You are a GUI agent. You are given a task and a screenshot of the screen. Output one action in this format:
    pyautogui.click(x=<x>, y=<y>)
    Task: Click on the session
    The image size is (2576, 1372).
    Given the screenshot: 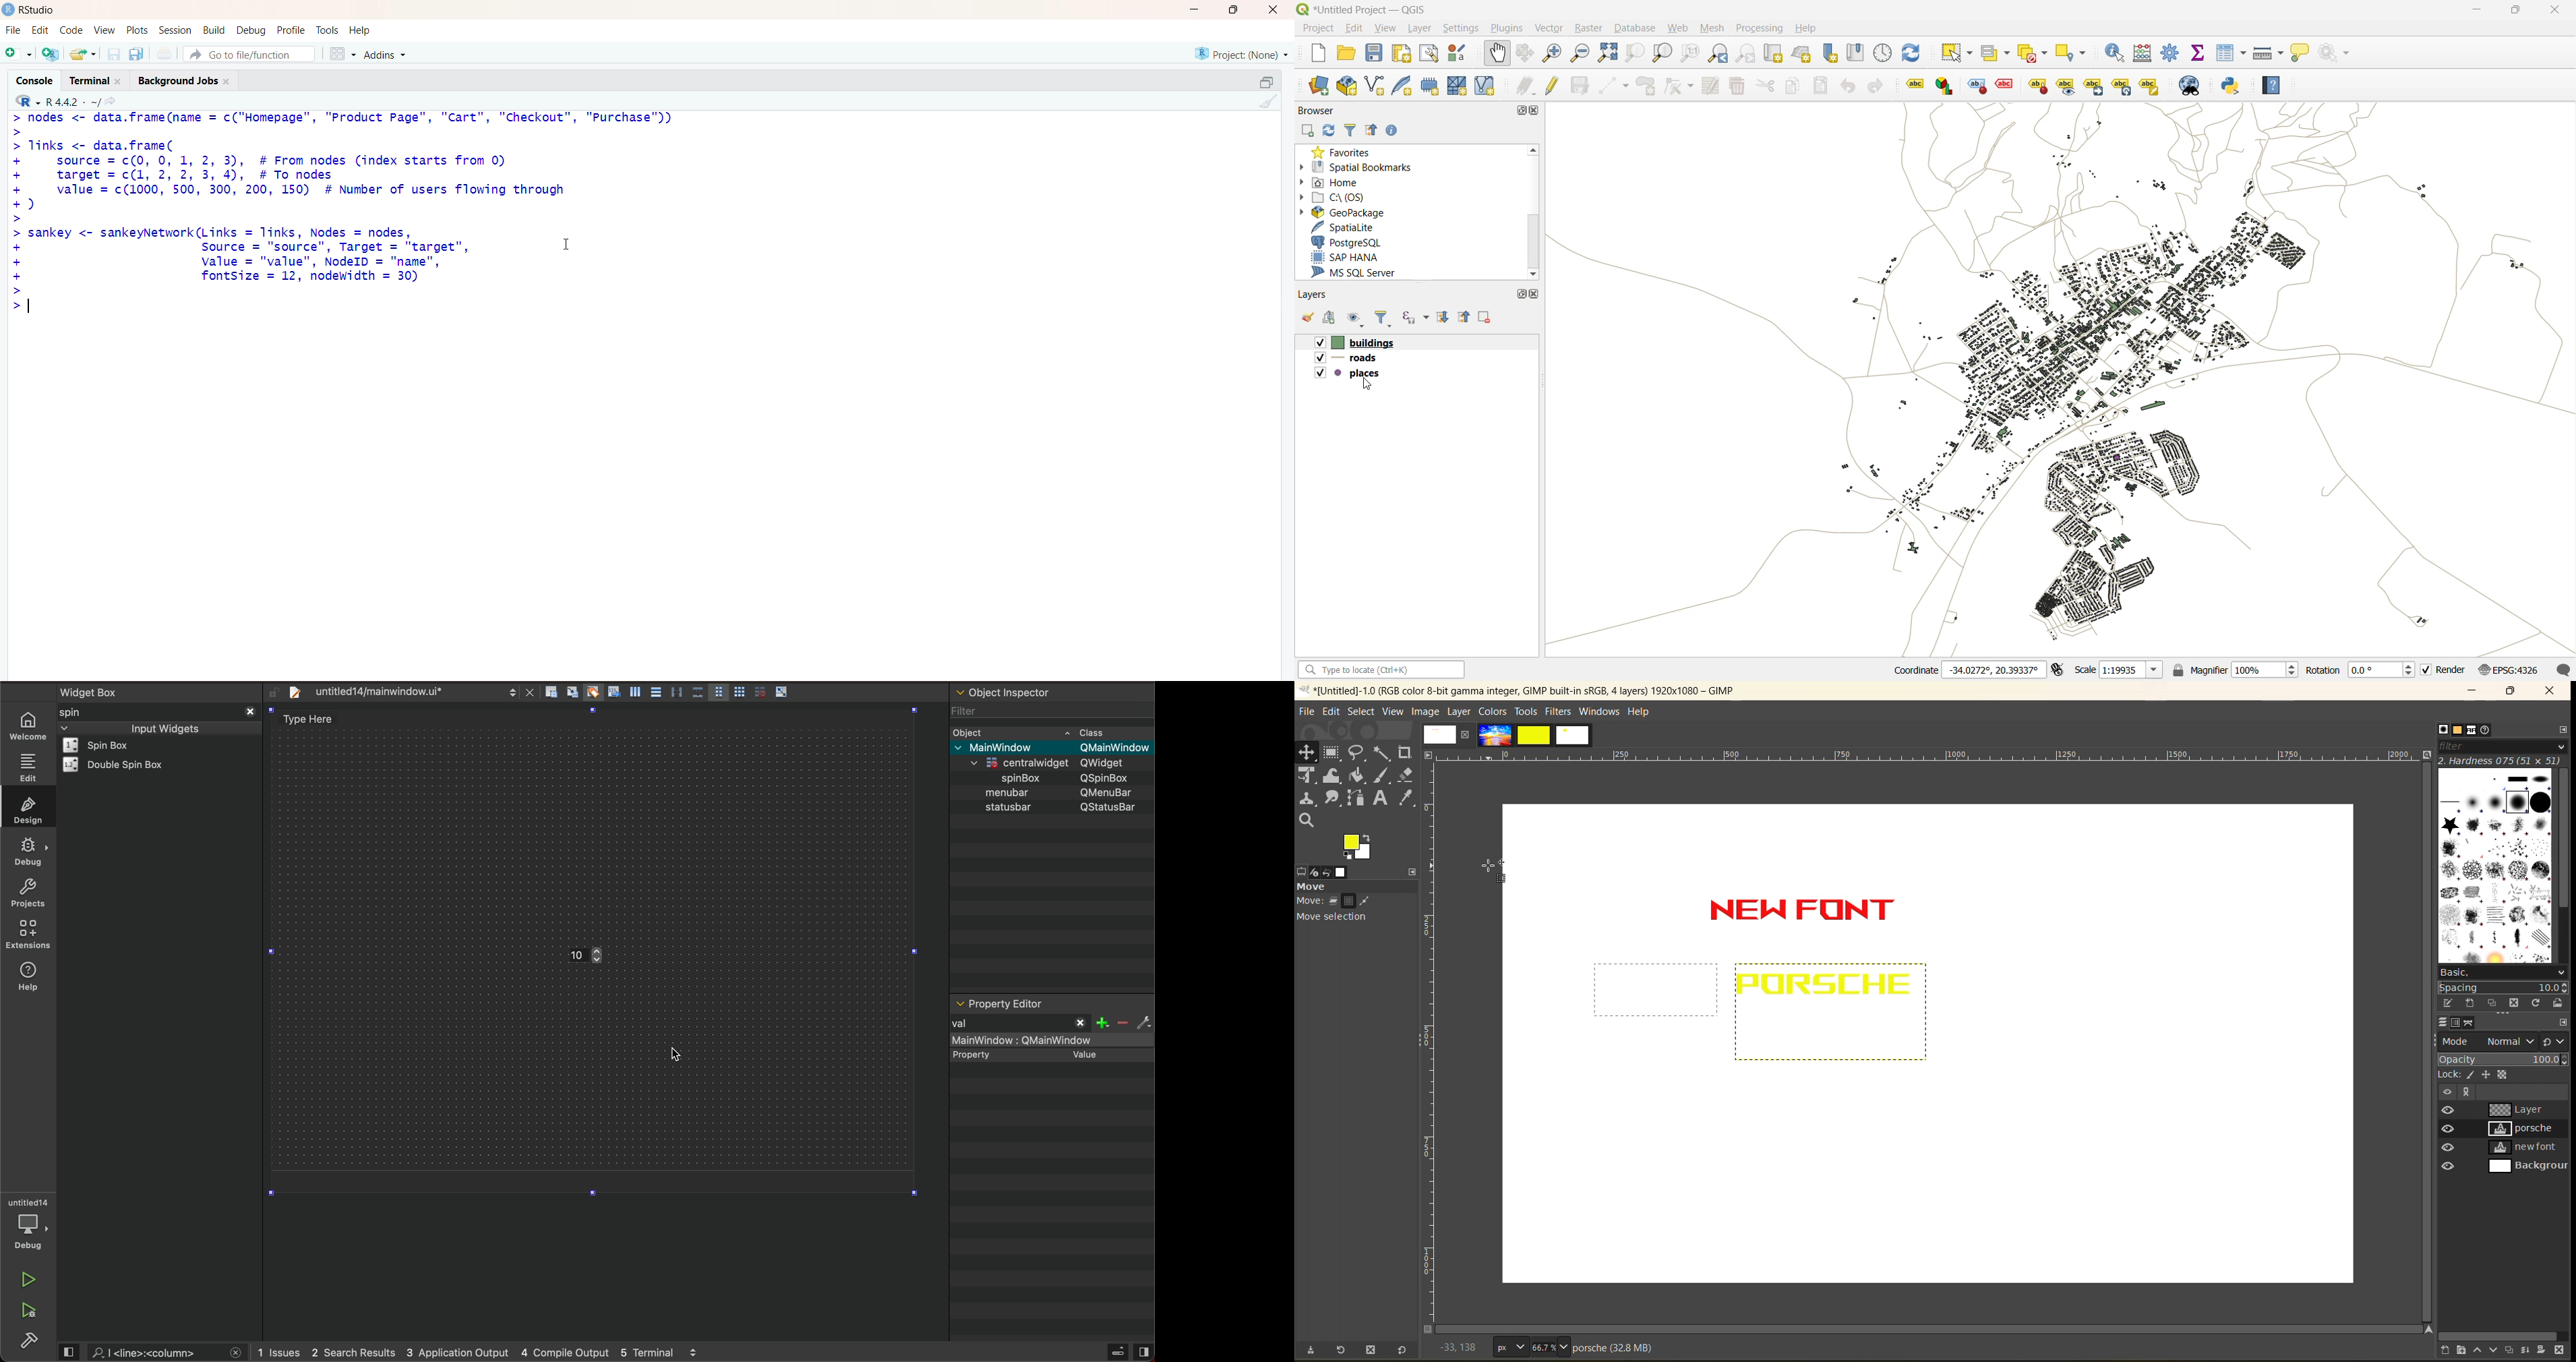 What is the action you would take?
    pyautogui.click(x=173, y=31)
    